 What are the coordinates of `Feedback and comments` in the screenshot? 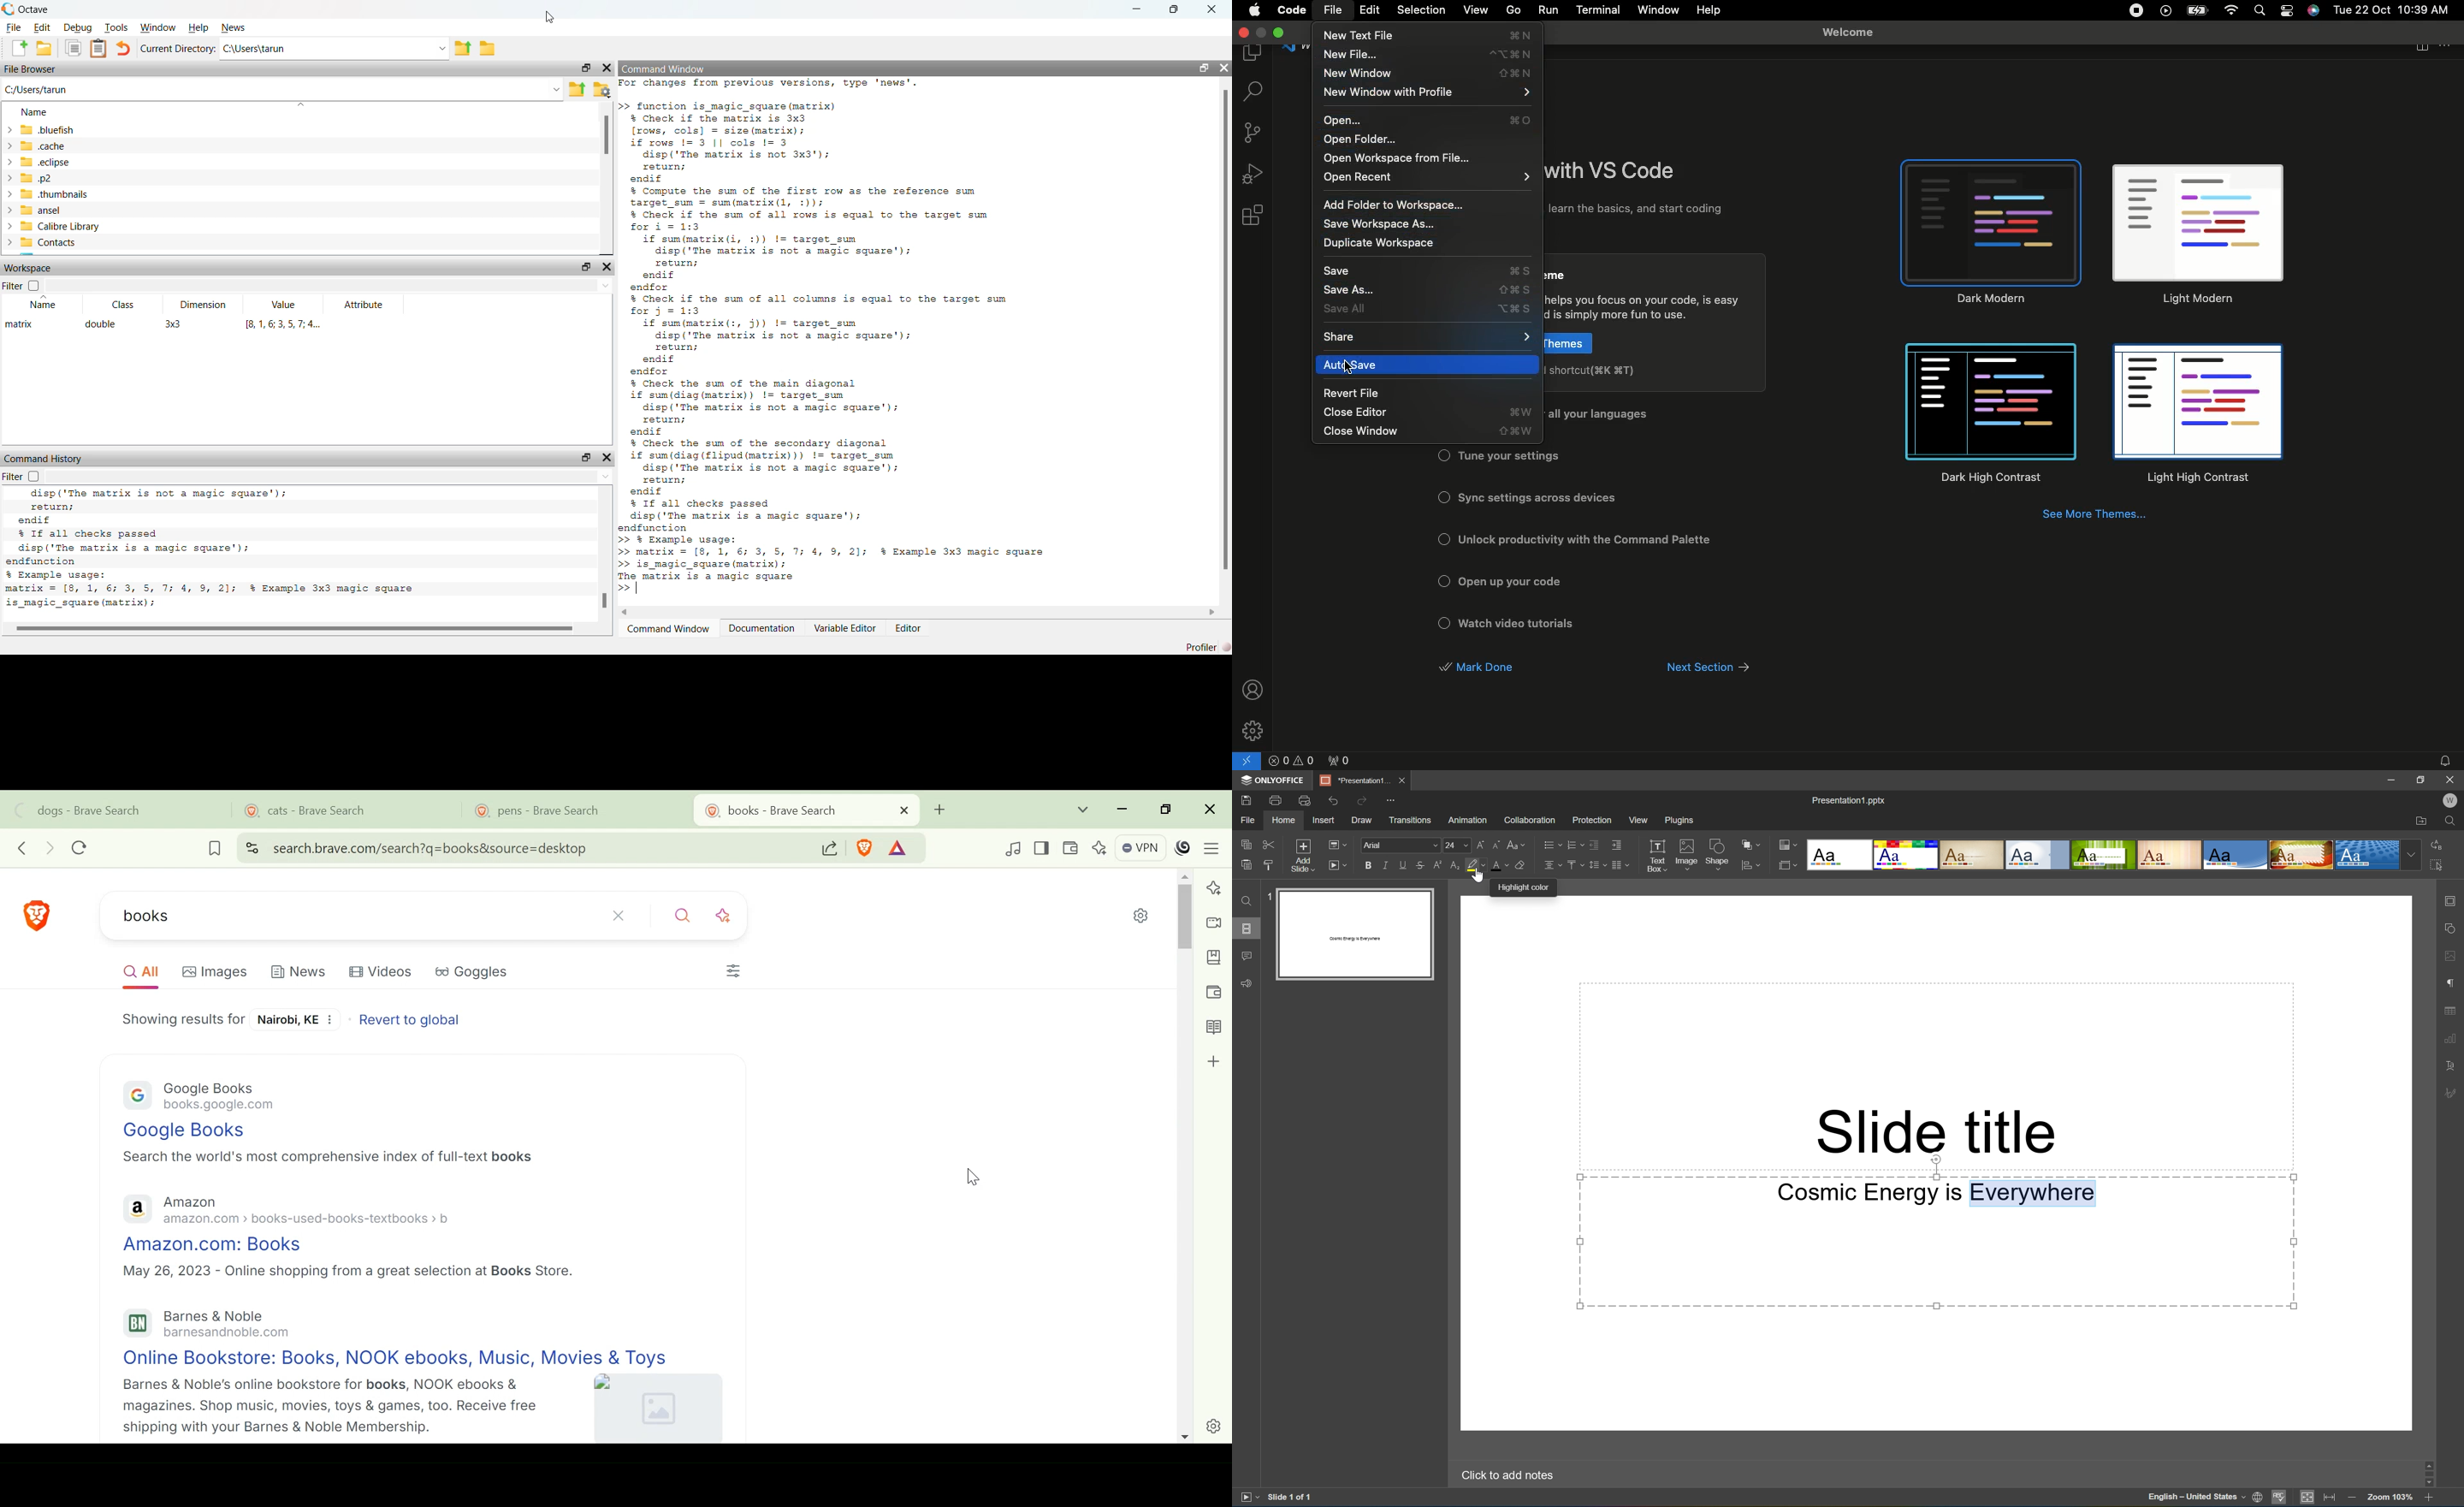 It's located at (1245, 983).